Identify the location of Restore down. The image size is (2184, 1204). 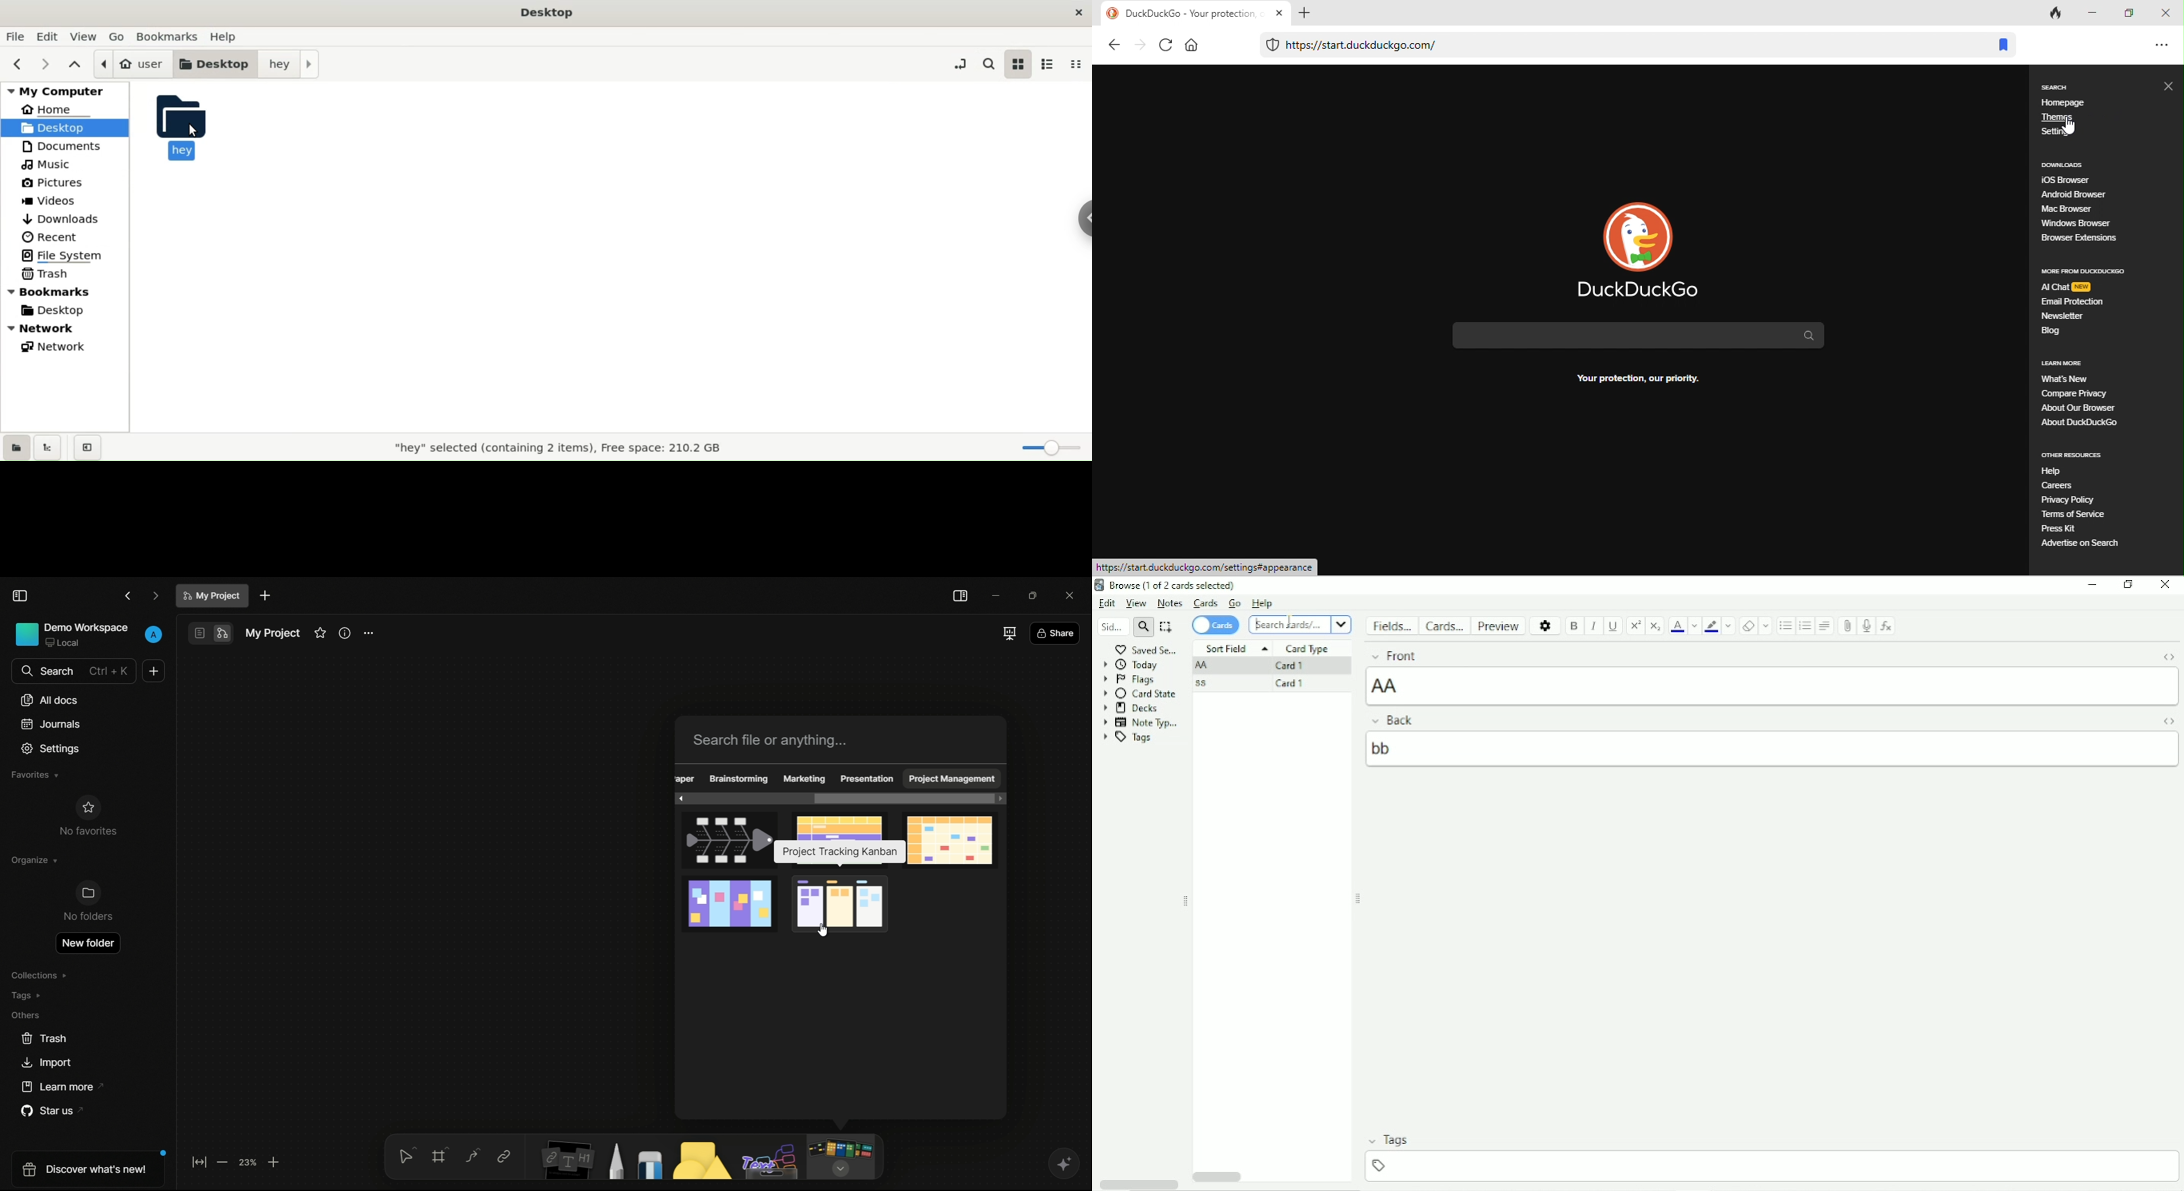
(2130, 585).